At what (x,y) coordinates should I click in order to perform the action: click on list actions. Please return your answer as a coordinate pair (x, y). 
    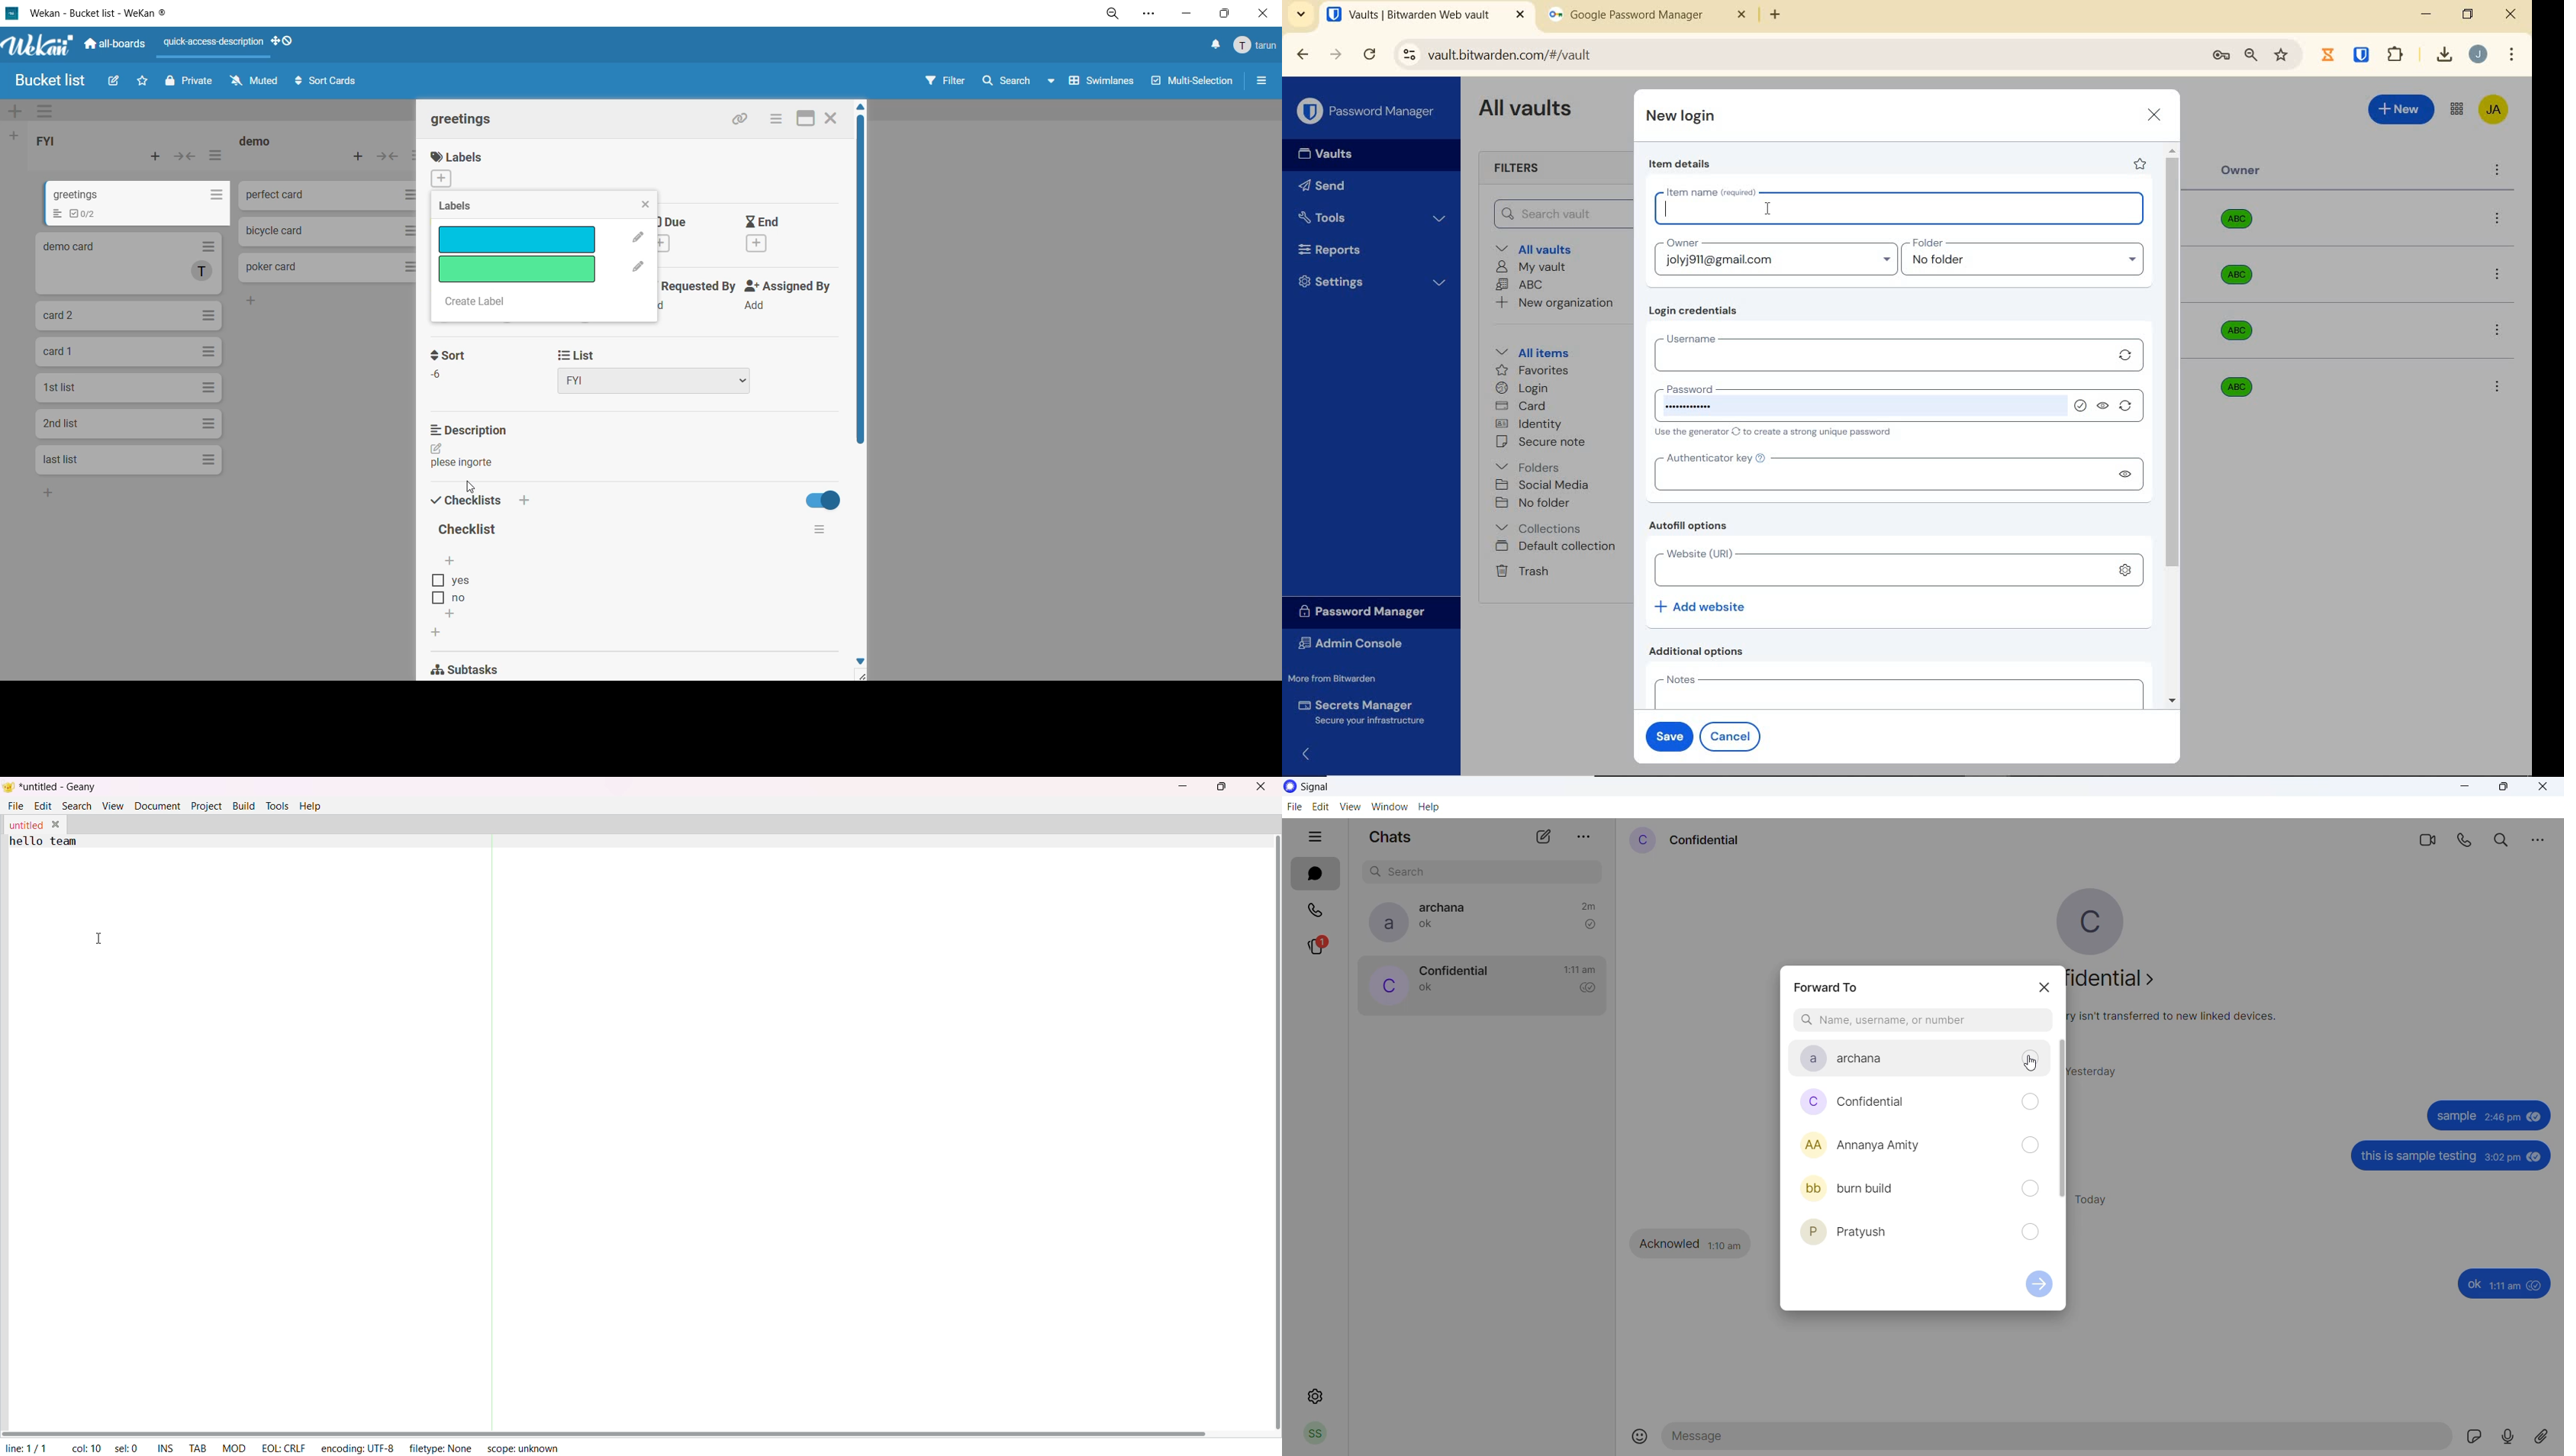
    Looking at the image, I should click on (216, 156).